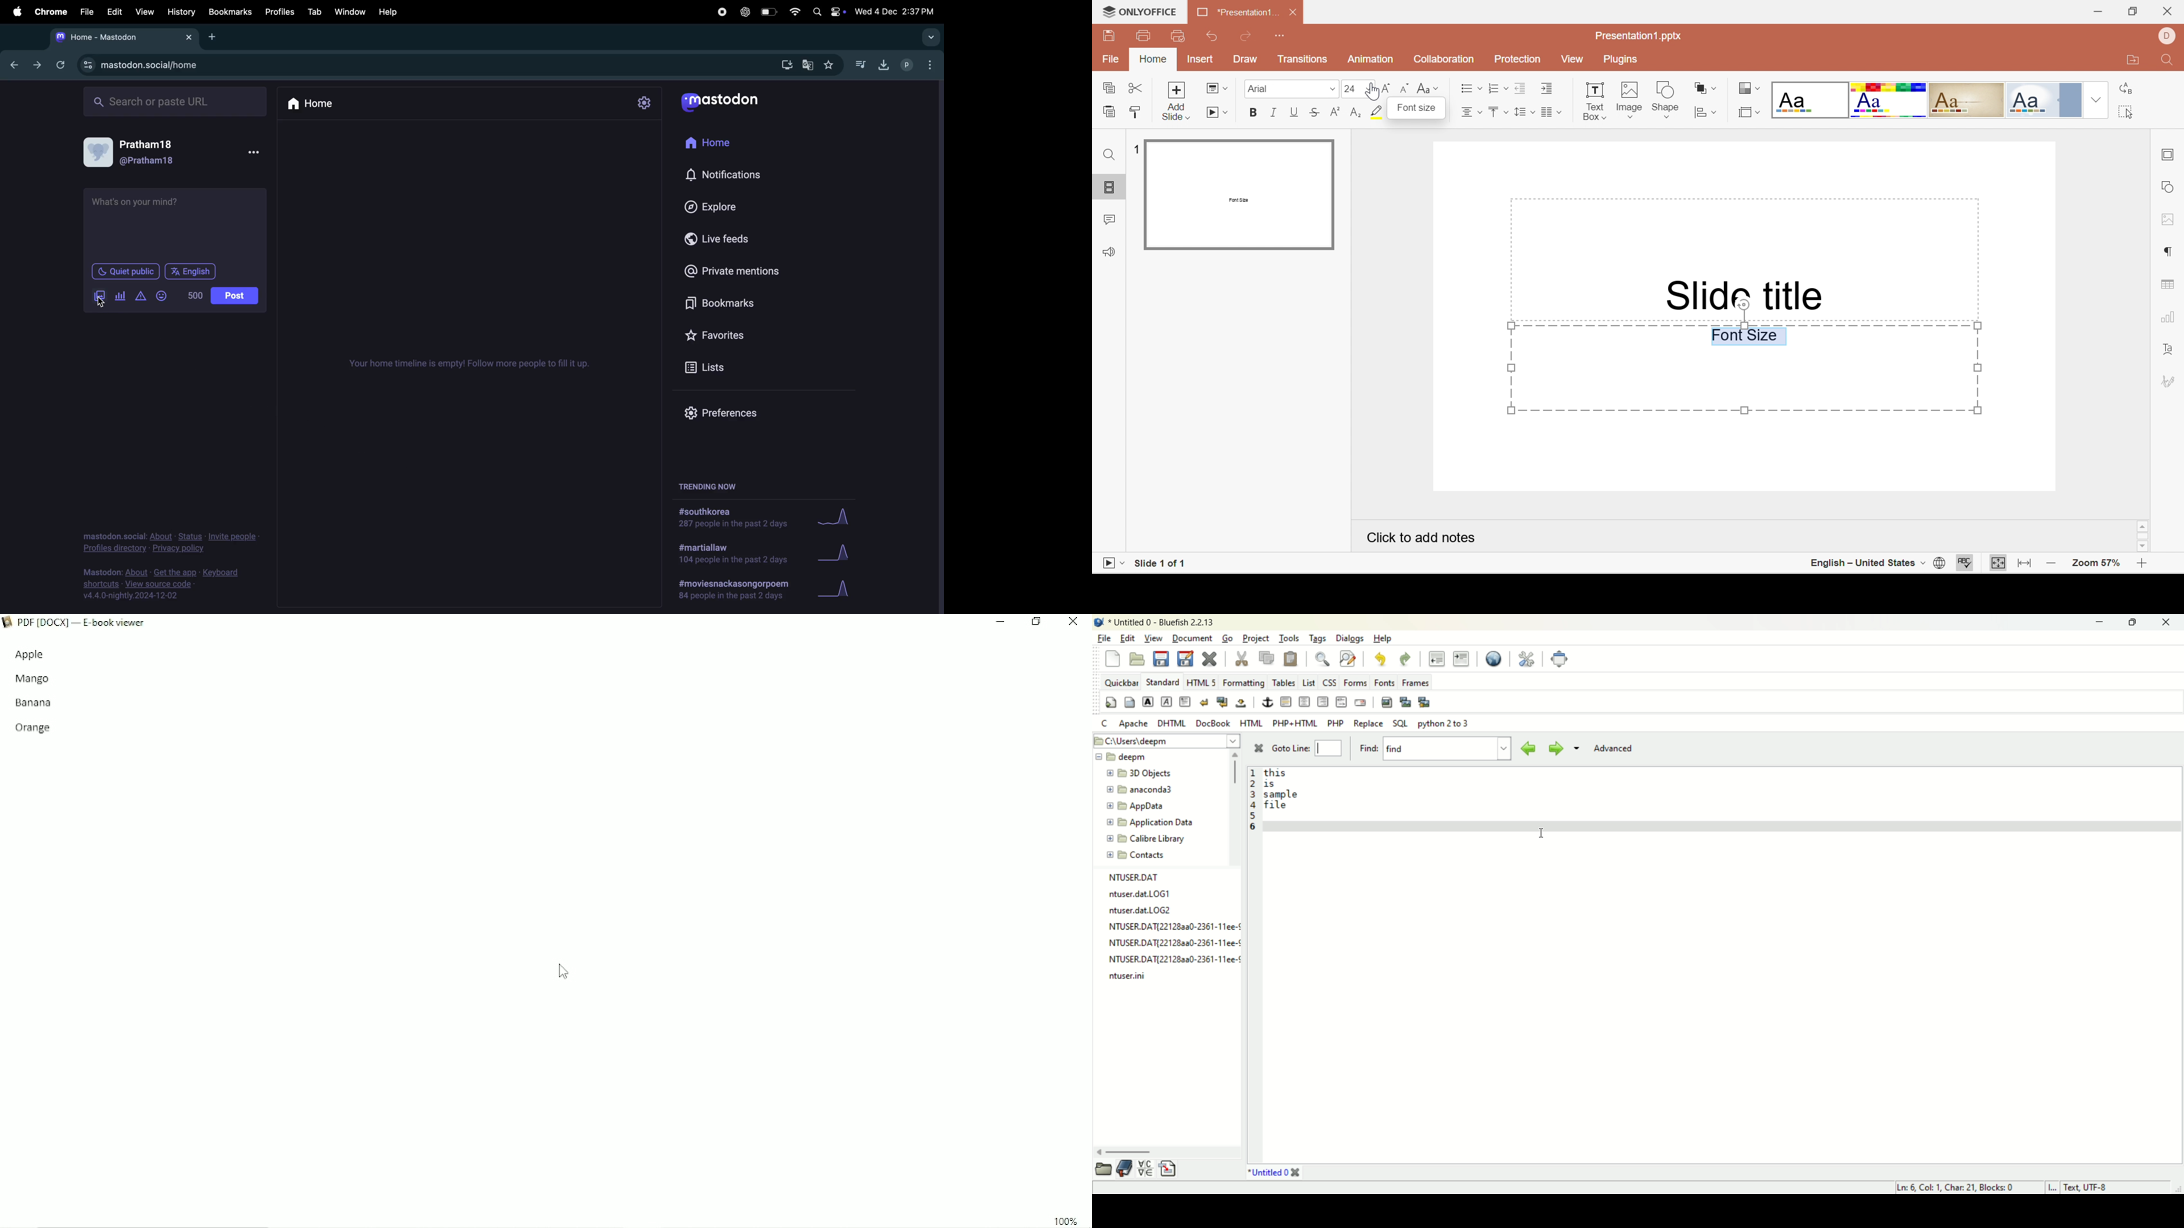  What do you see at coordinates (1421, 539) in the screenshot?
I see `Click to add notes` at bounding box center [1421, 539].